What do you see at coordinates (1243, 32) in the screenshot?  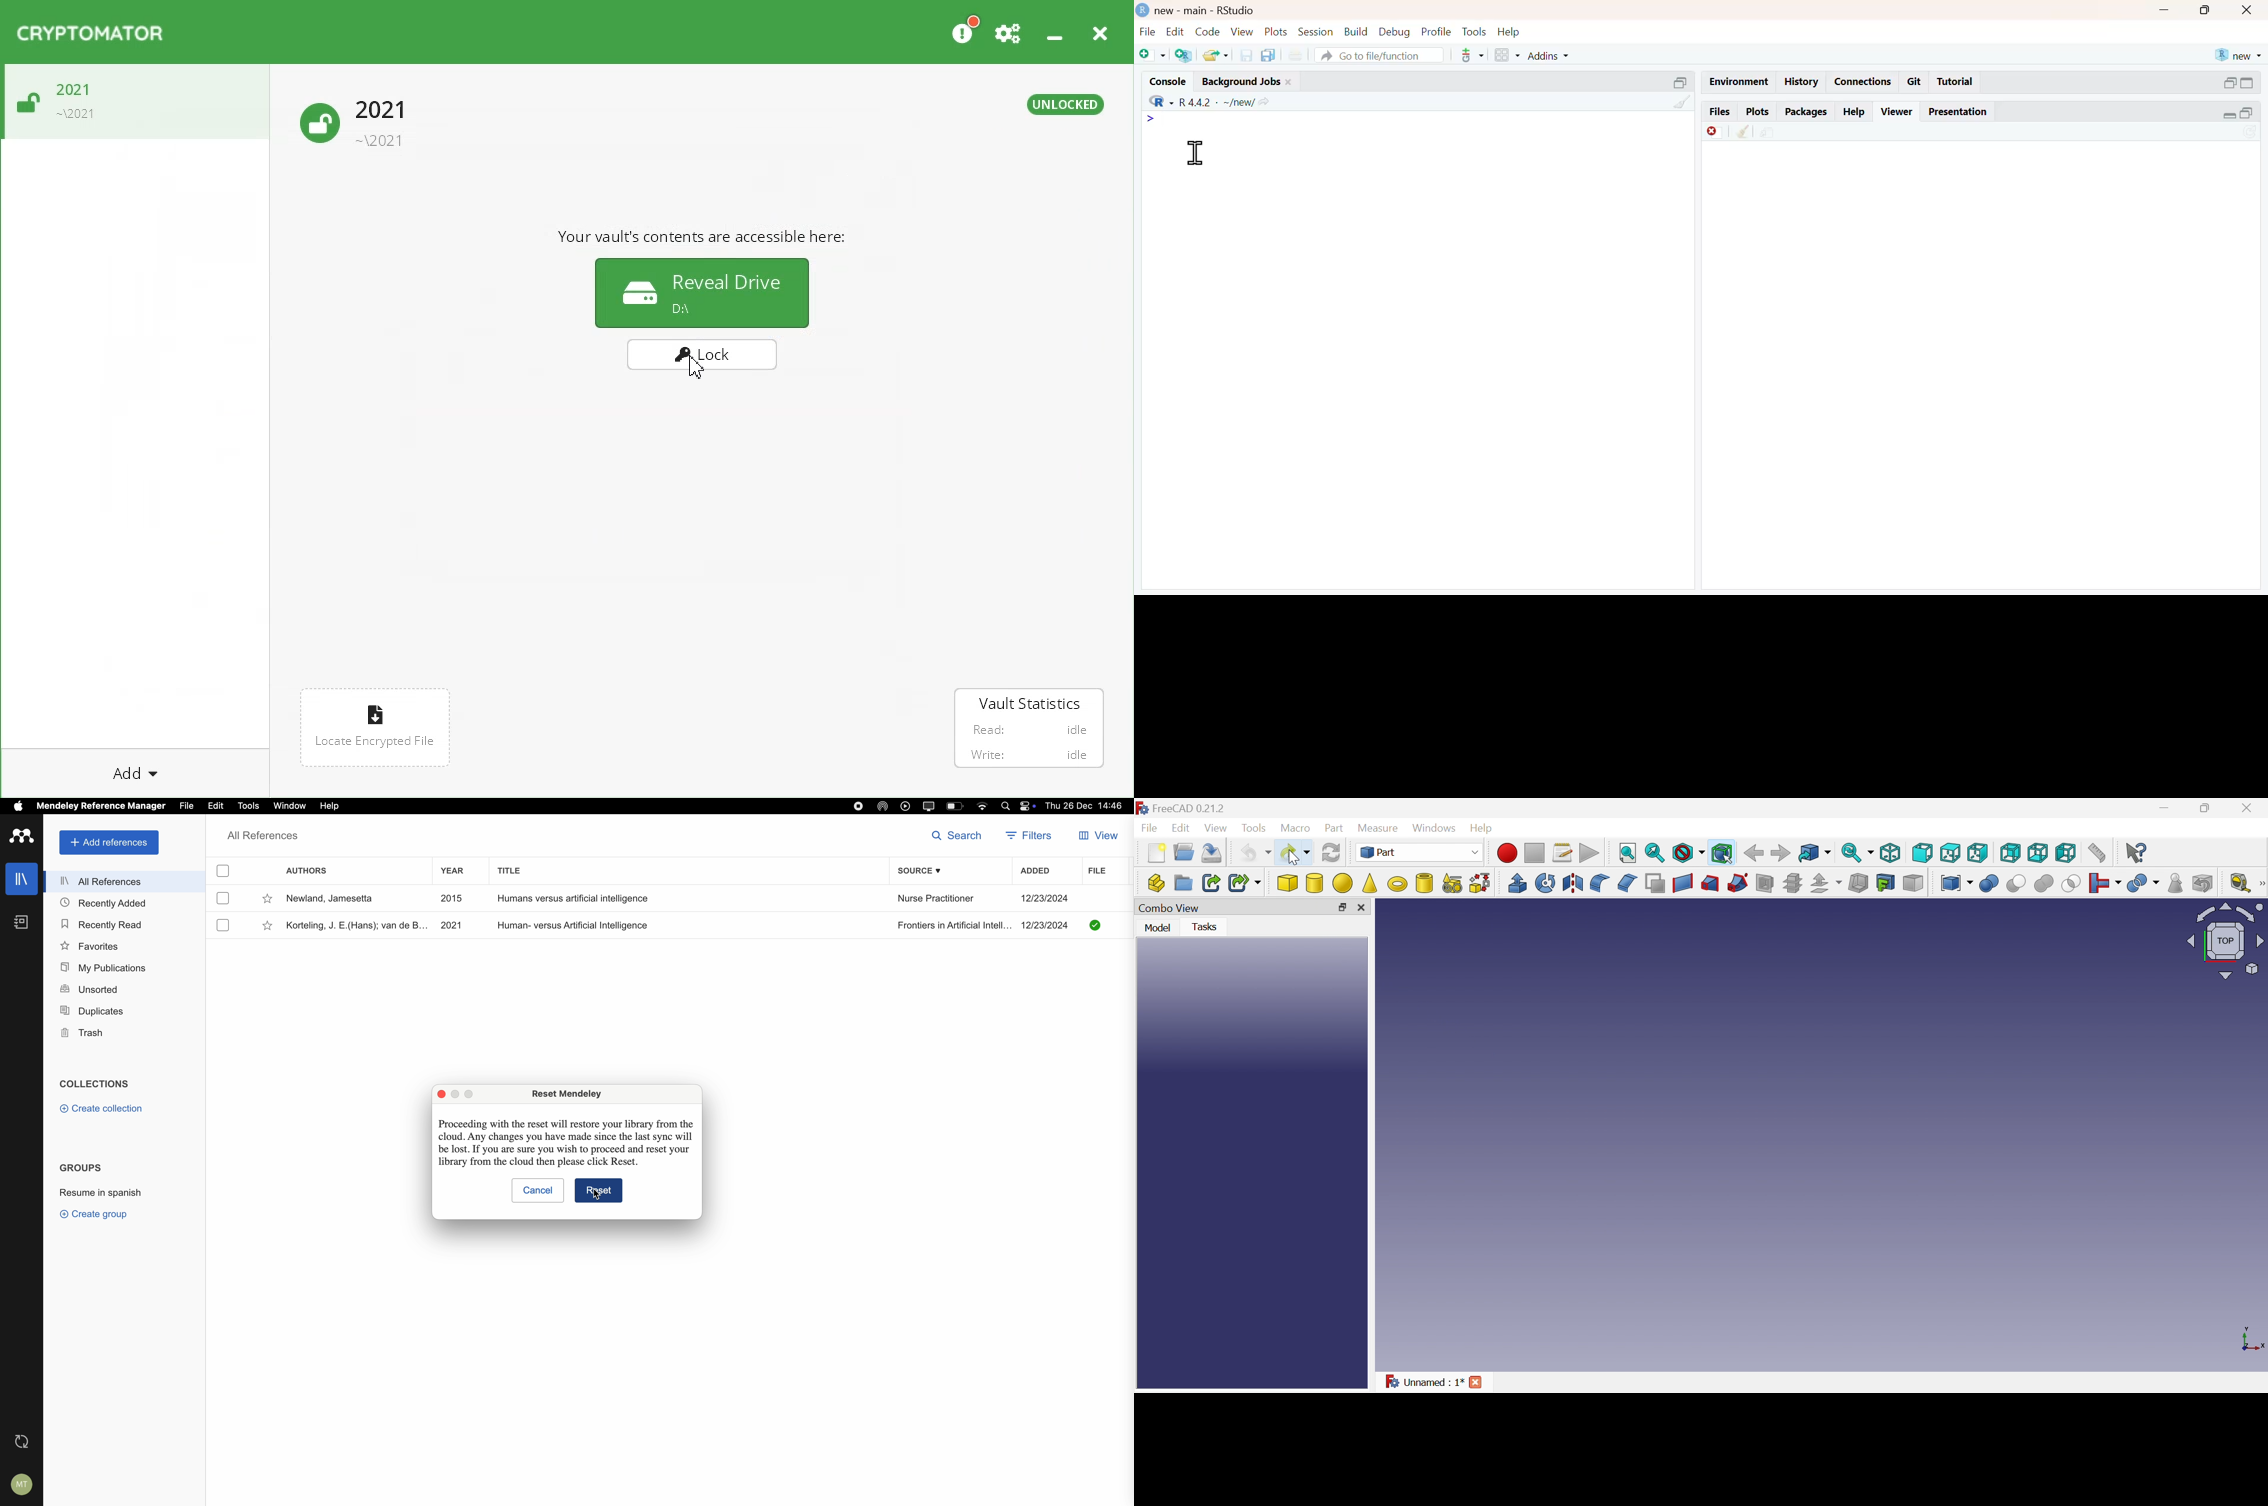 I see `view` at bounding box center [1243, 32].